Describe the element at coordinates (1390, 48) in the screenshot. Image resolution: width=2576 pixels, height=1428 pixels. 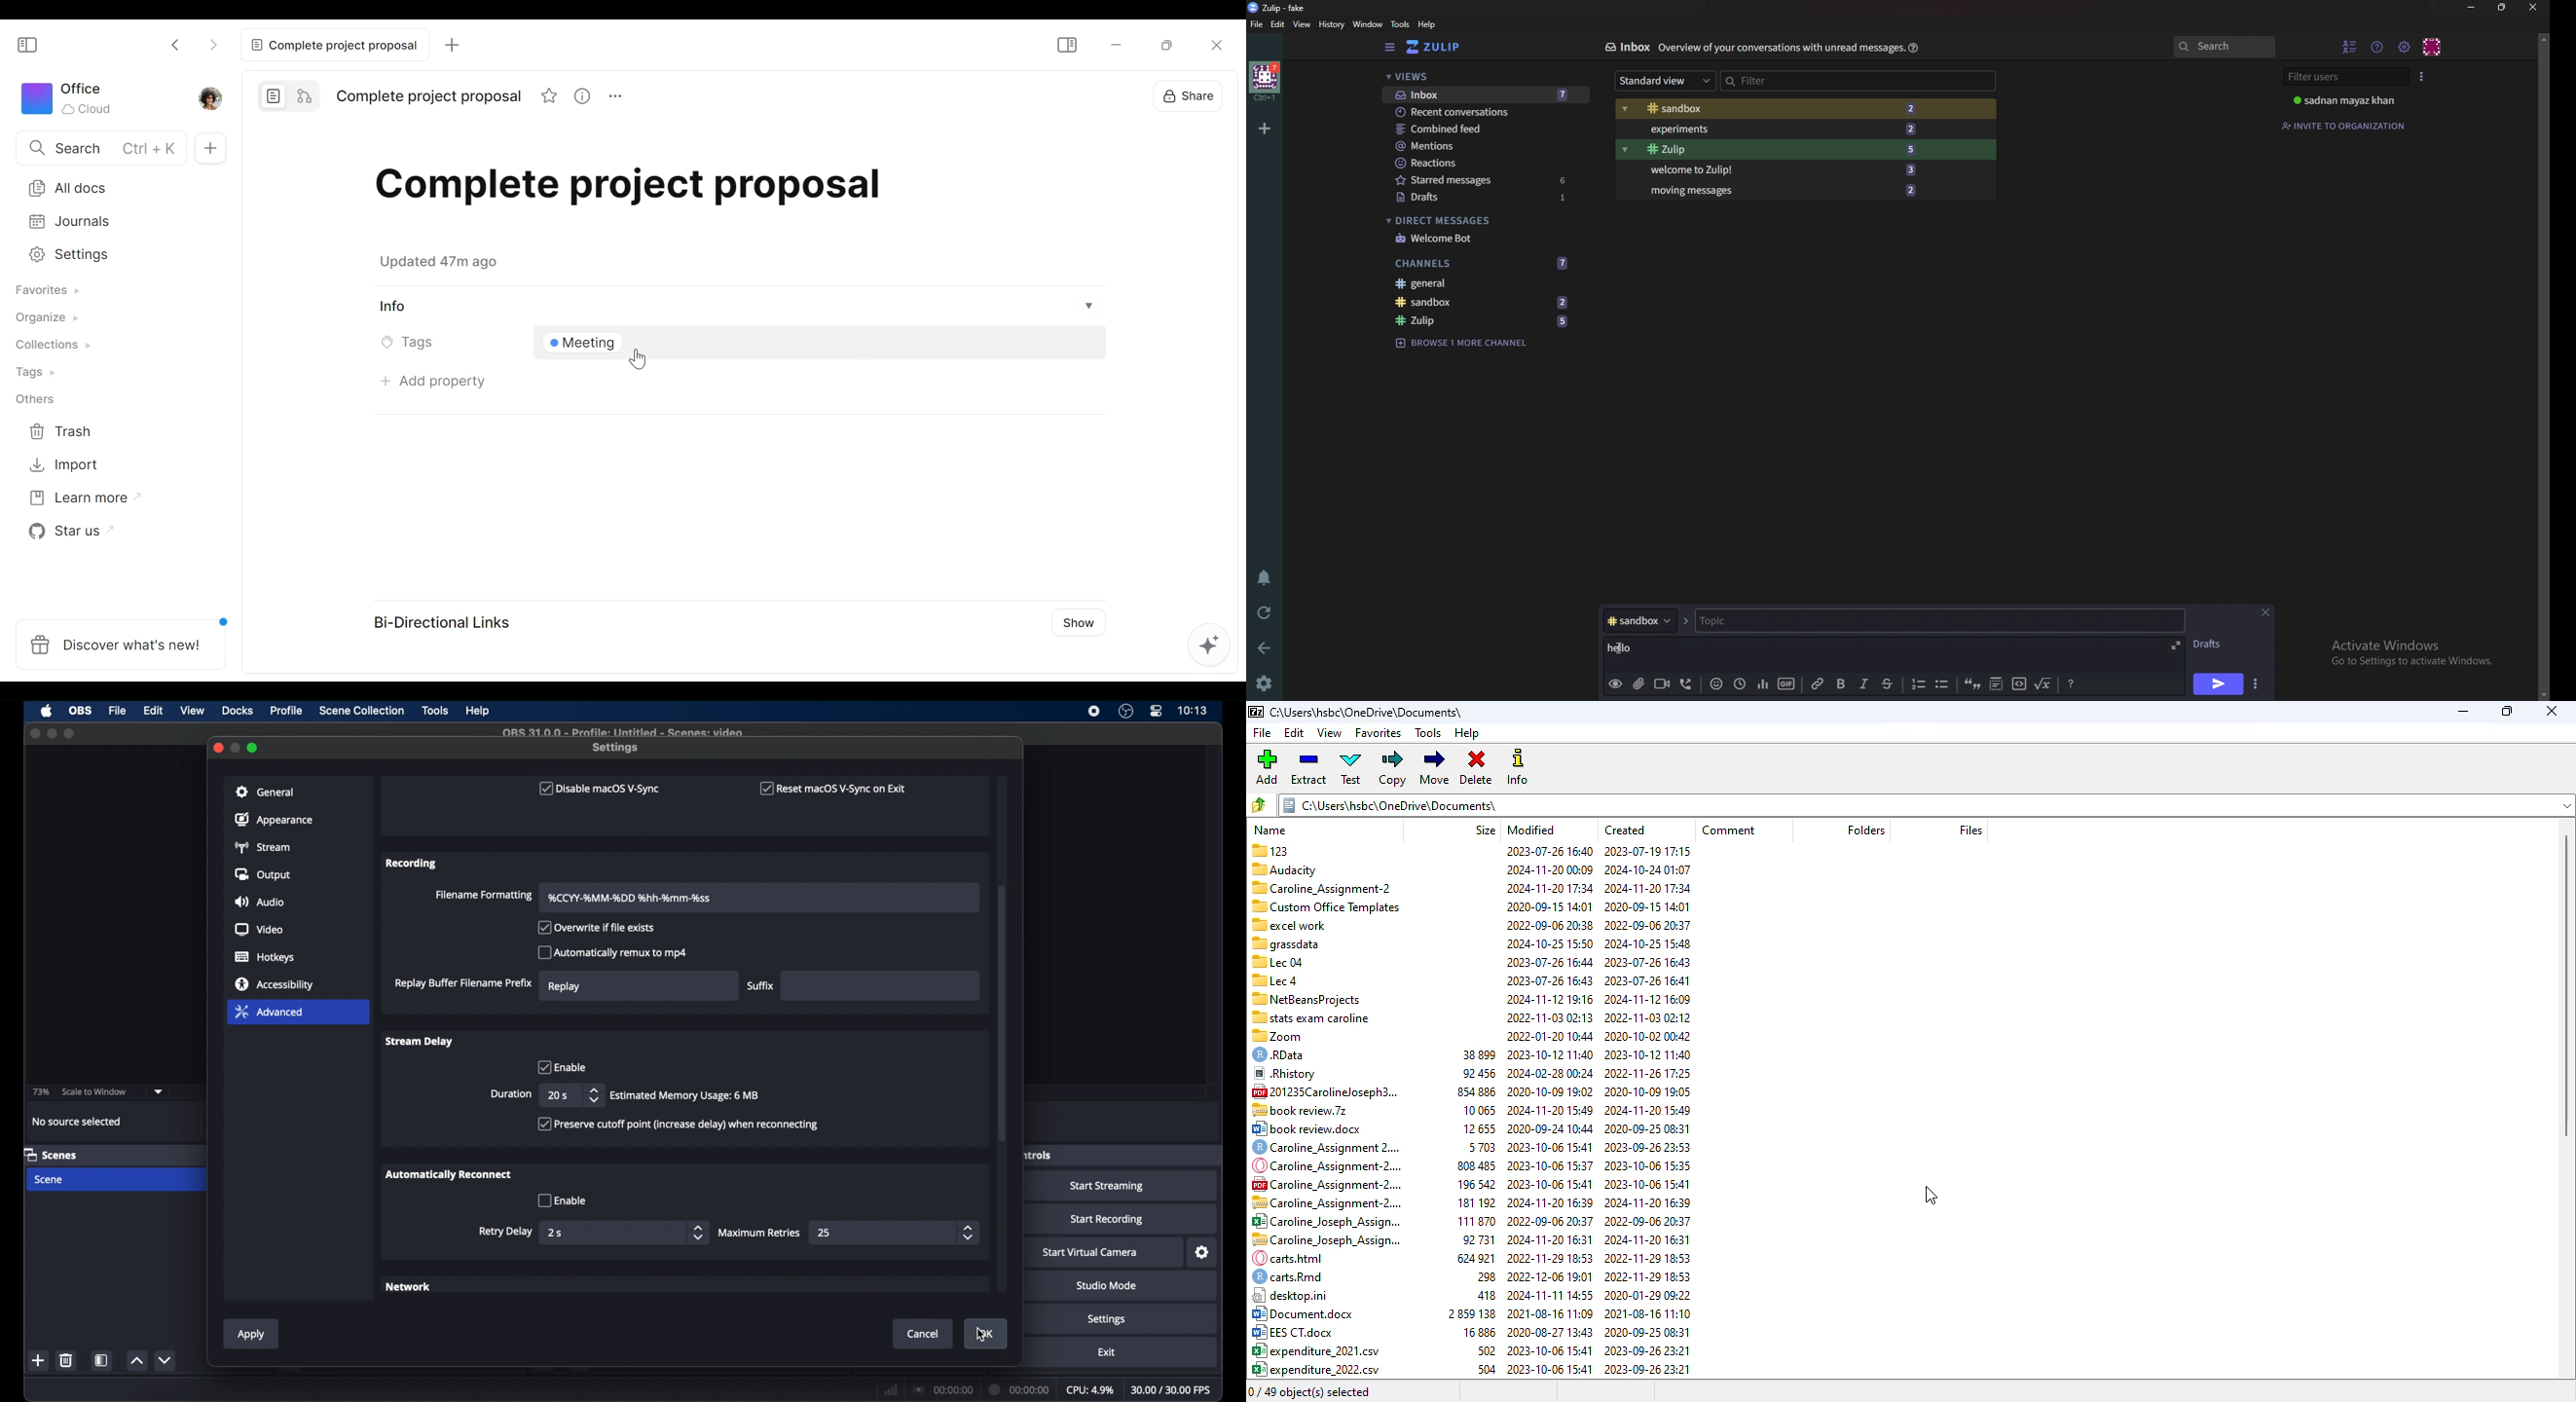
I see `sidebar` at that location.